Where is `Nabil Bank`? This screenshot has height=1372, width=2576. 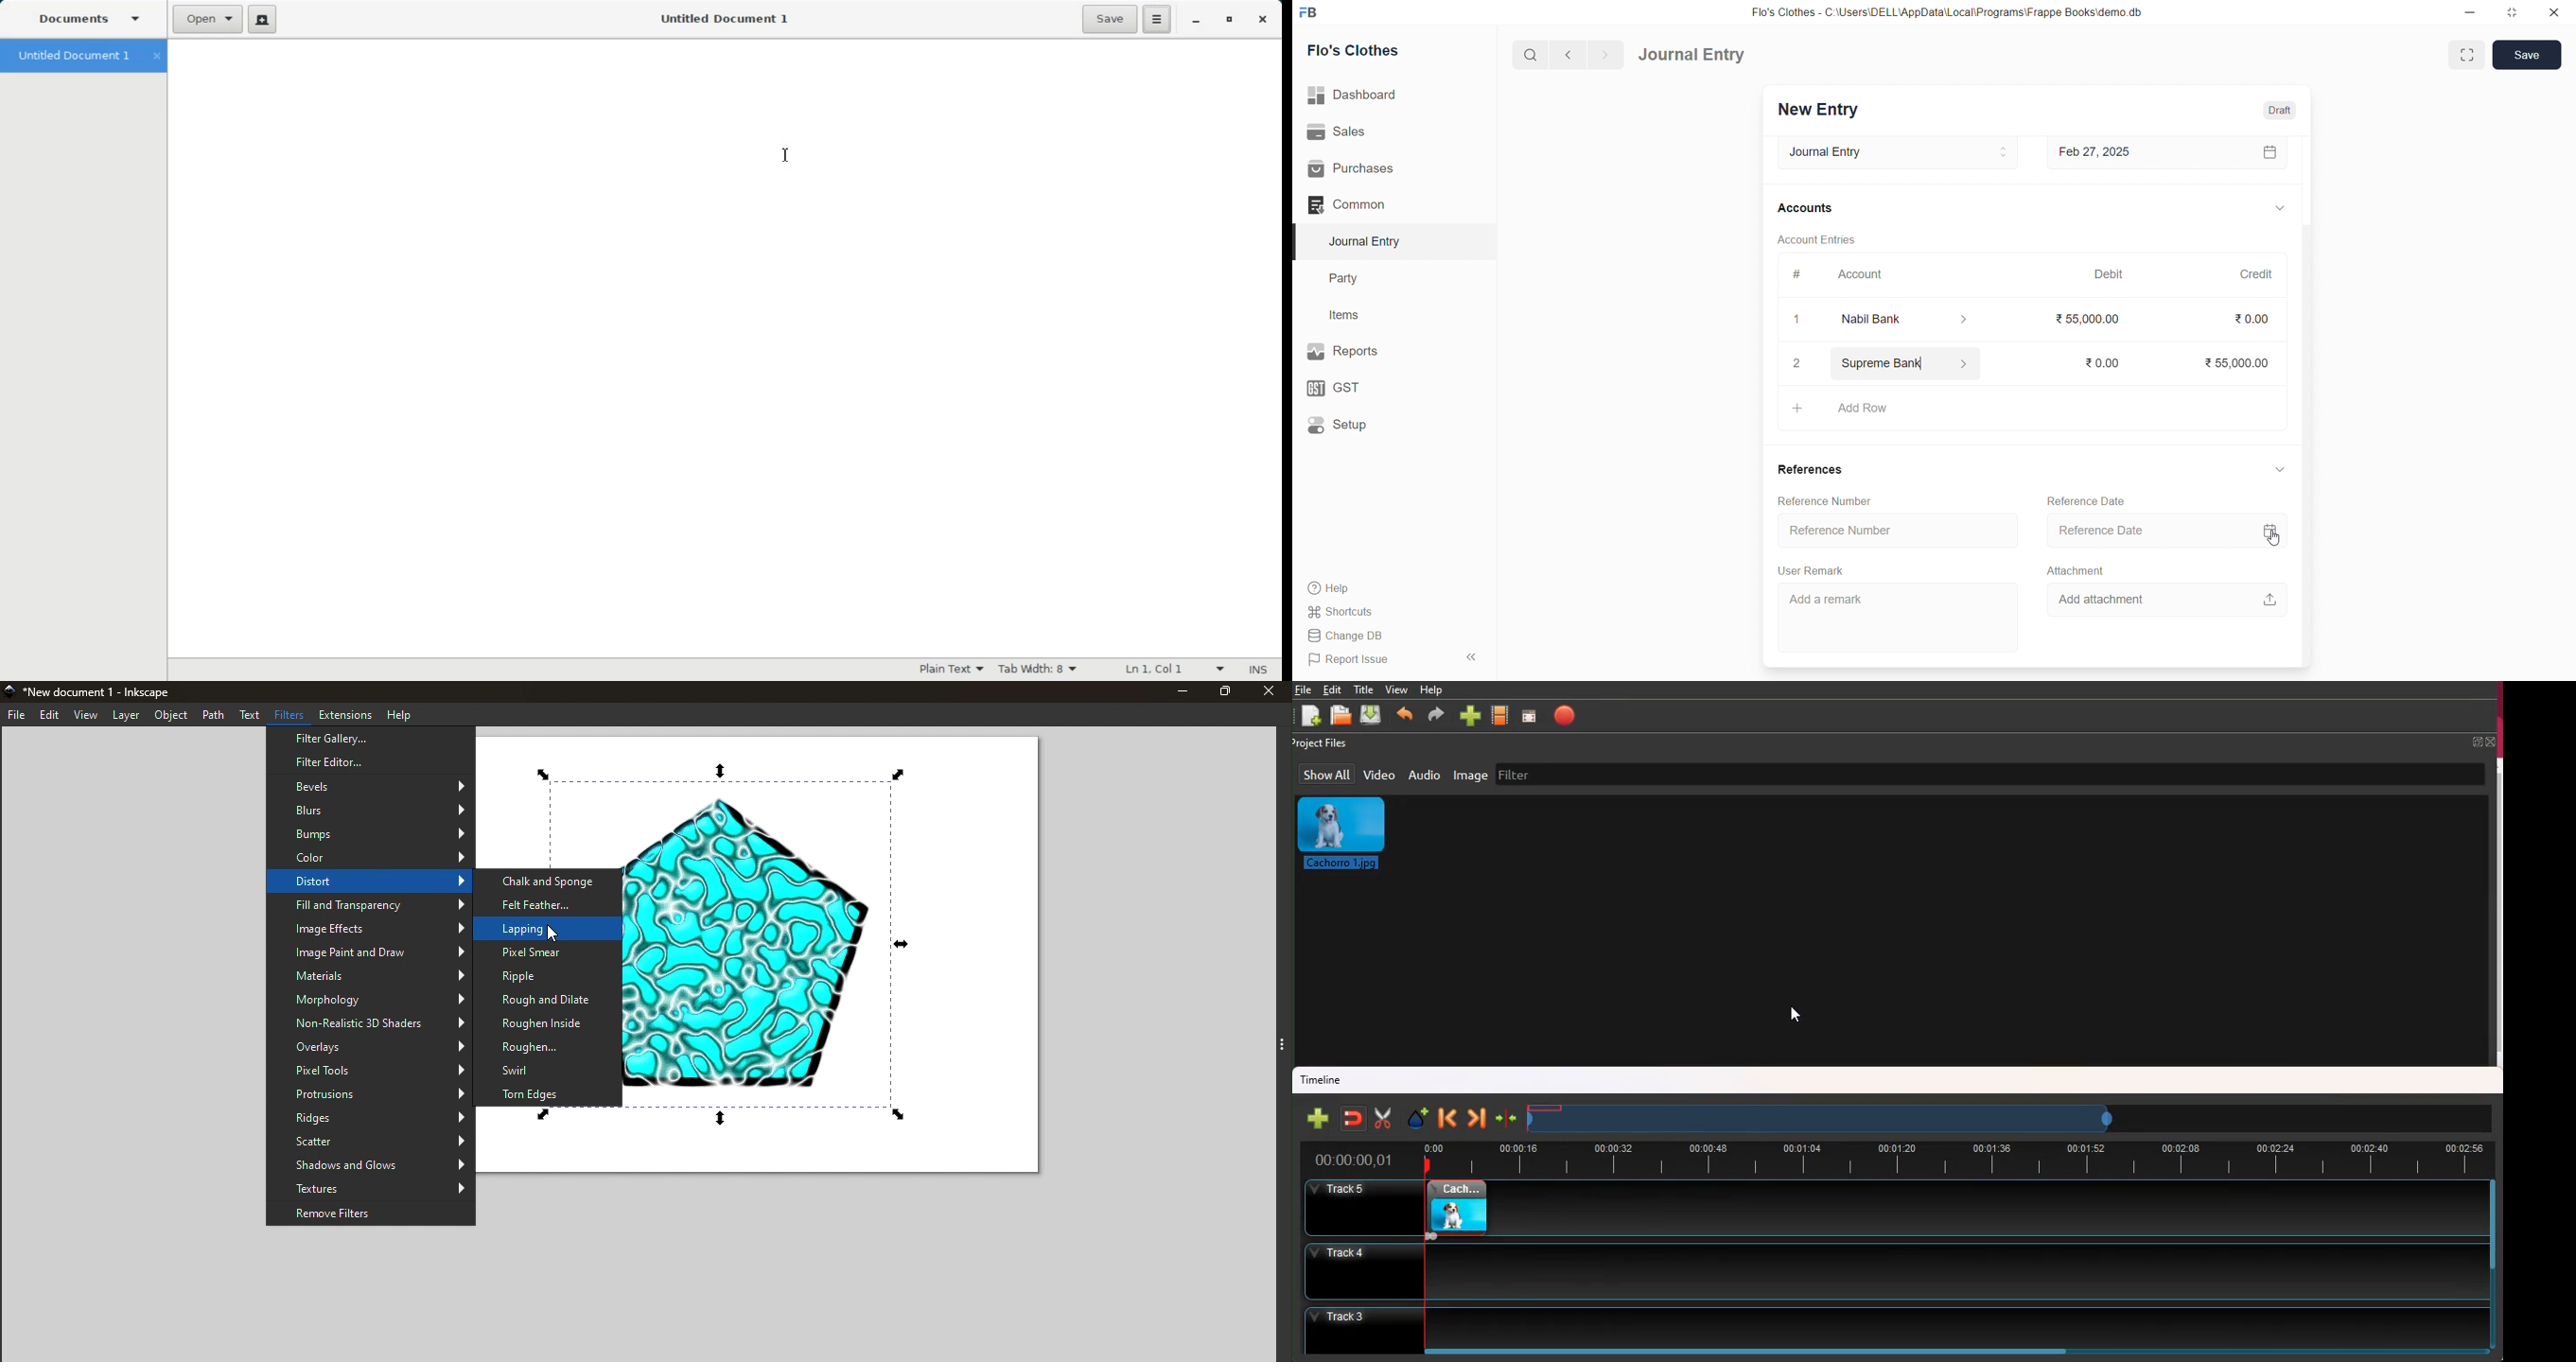 Nabil Bank is located at coordinates (1915, 320).